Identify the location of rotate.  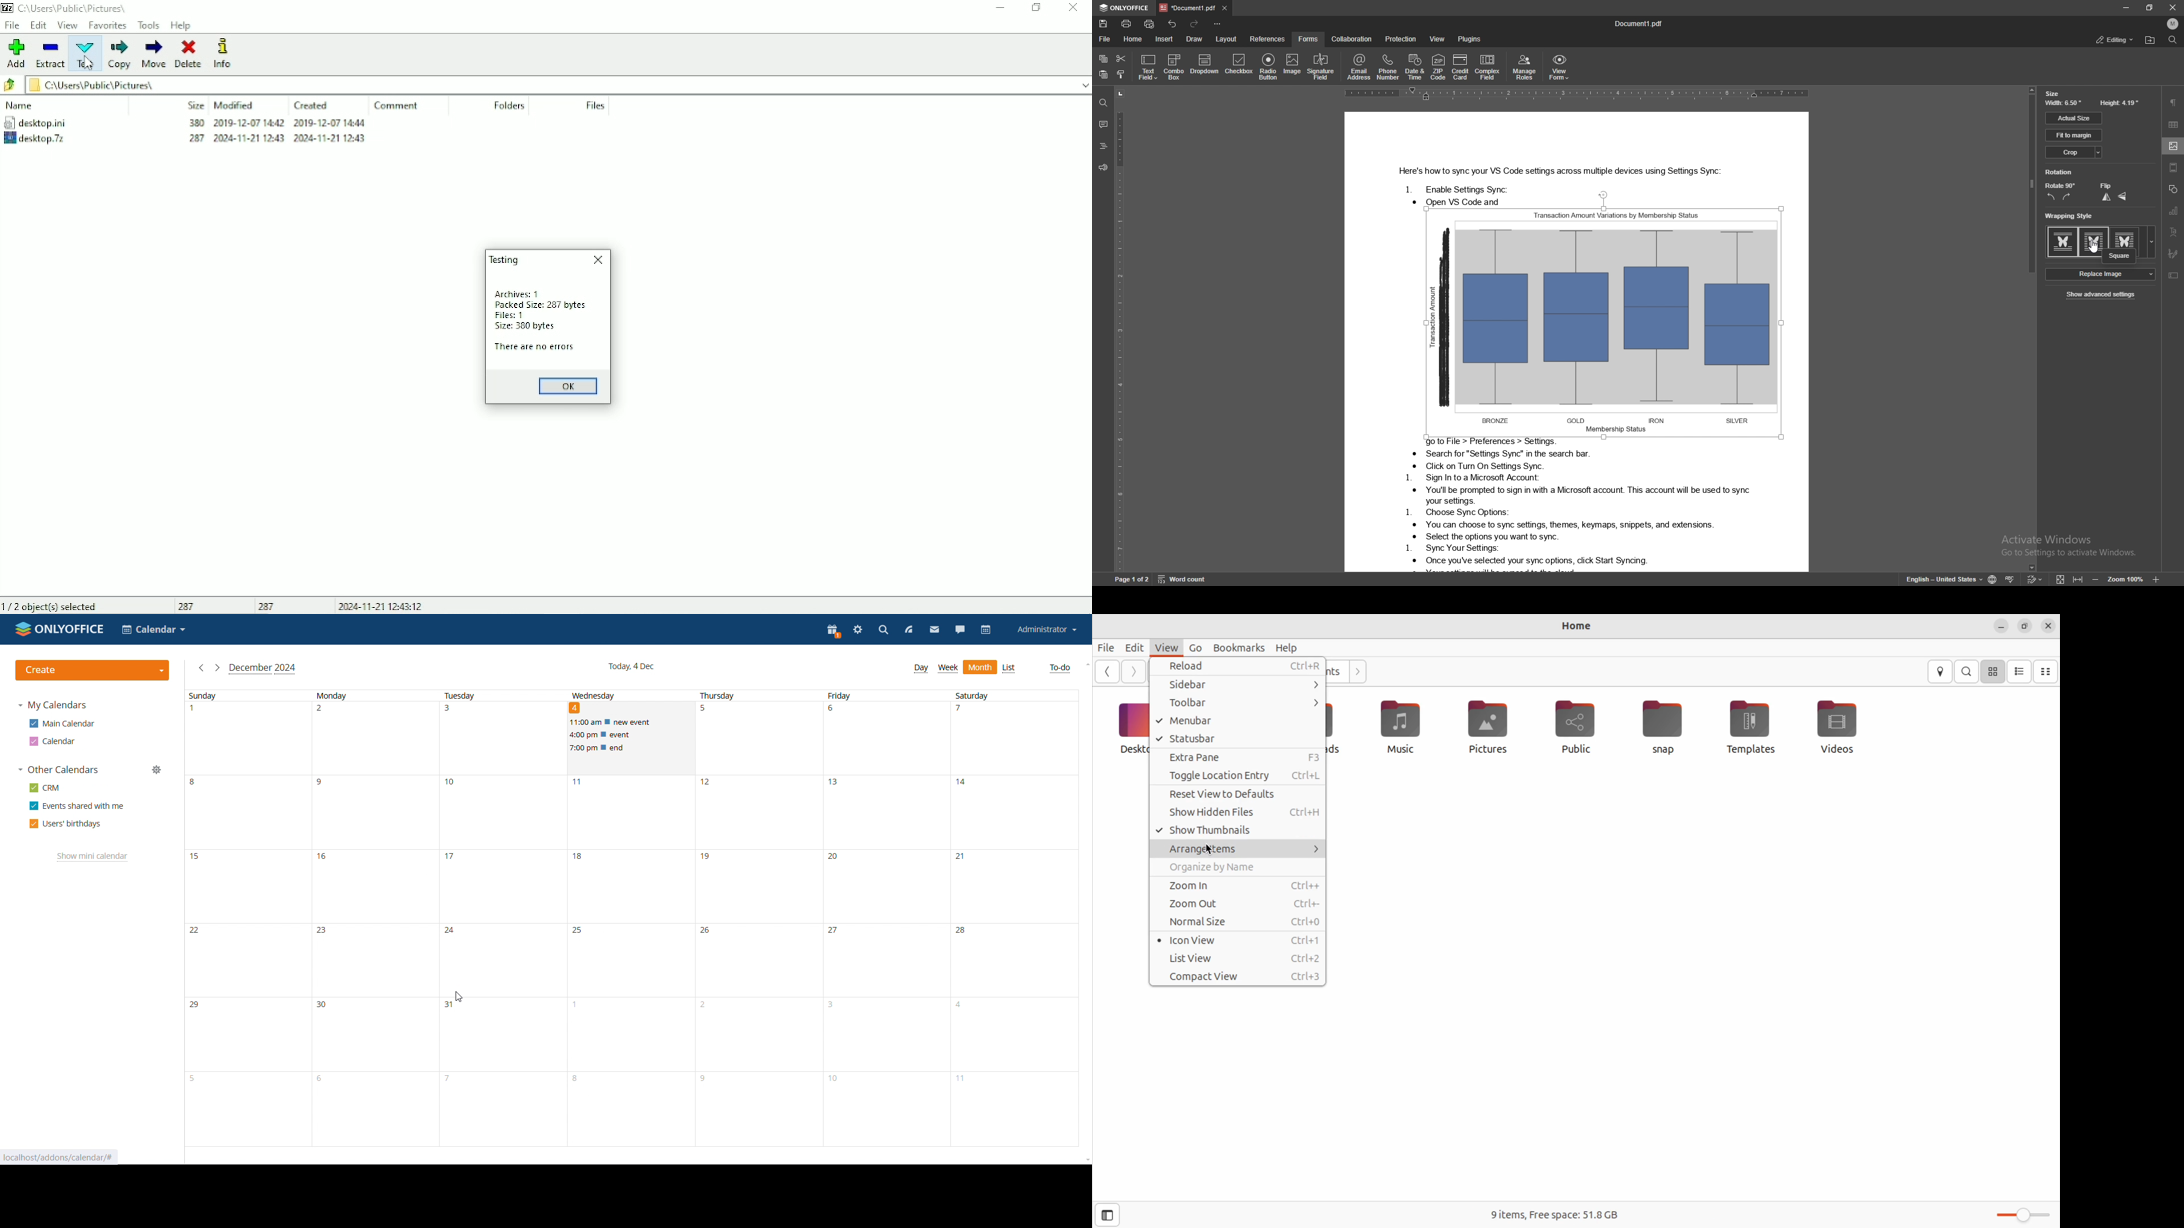
(2050, 198).